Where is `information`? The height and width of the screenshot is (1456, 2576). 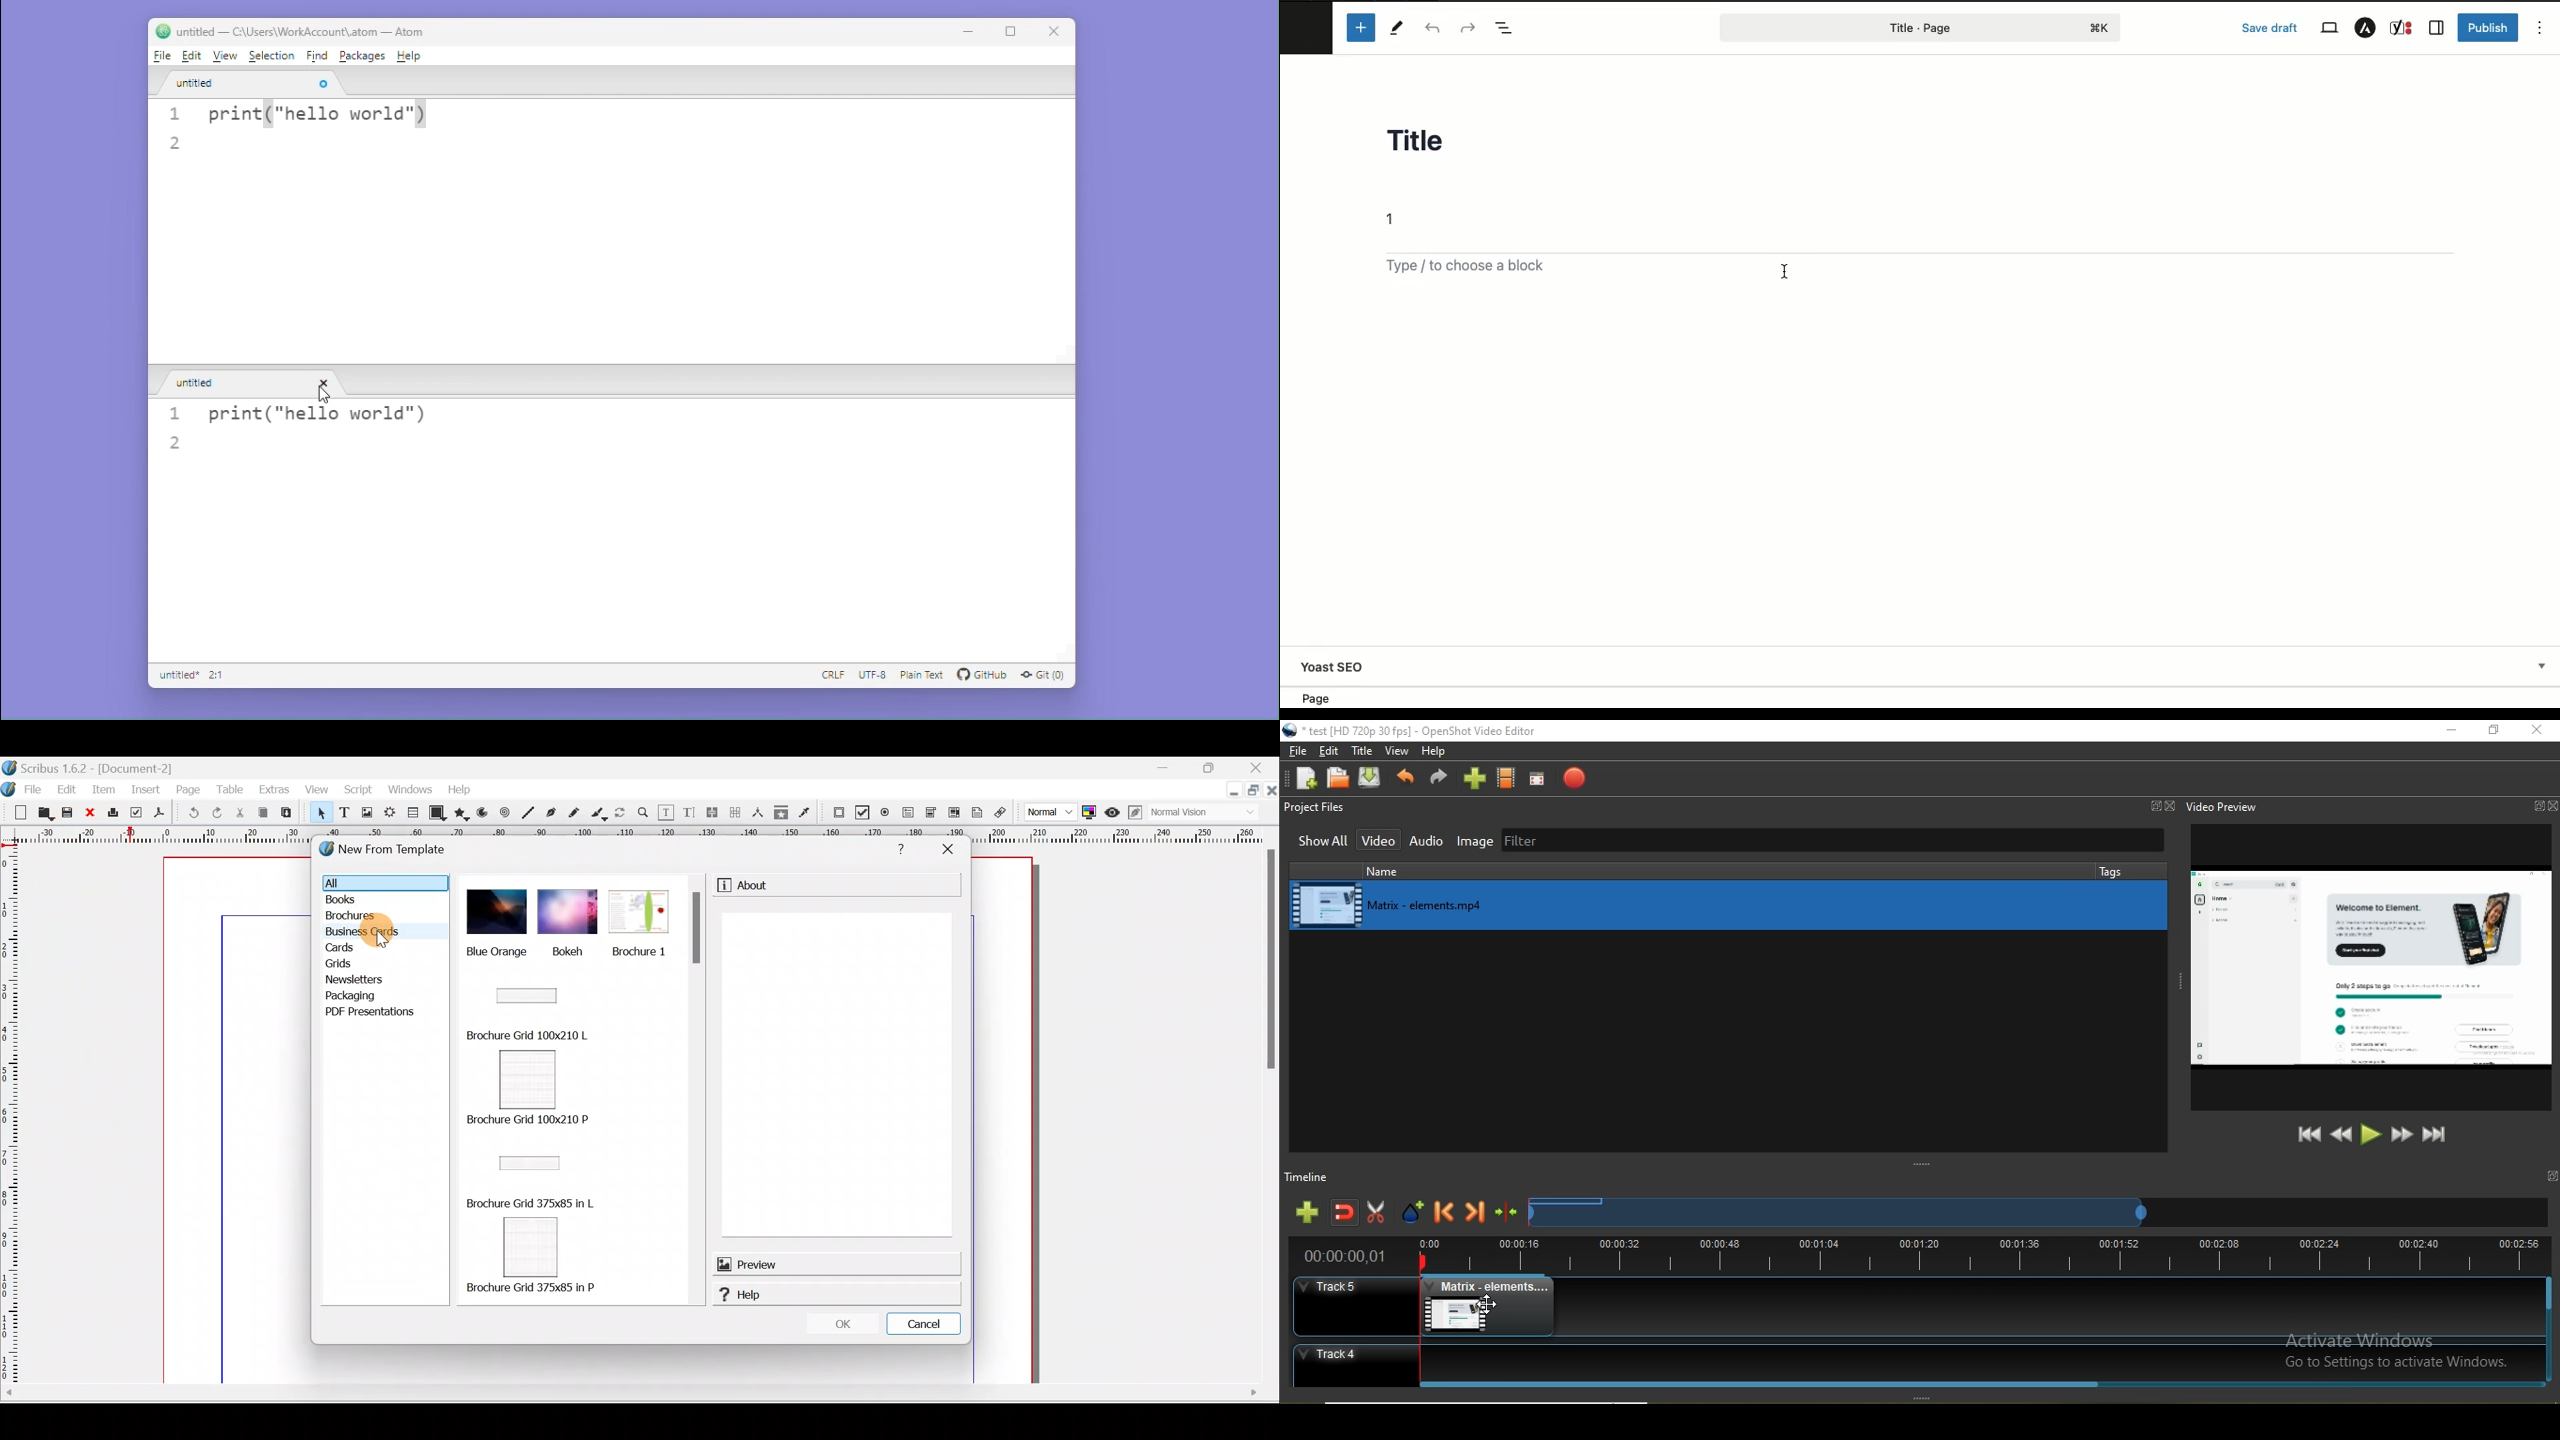
information is located at coordinates (722, 886).